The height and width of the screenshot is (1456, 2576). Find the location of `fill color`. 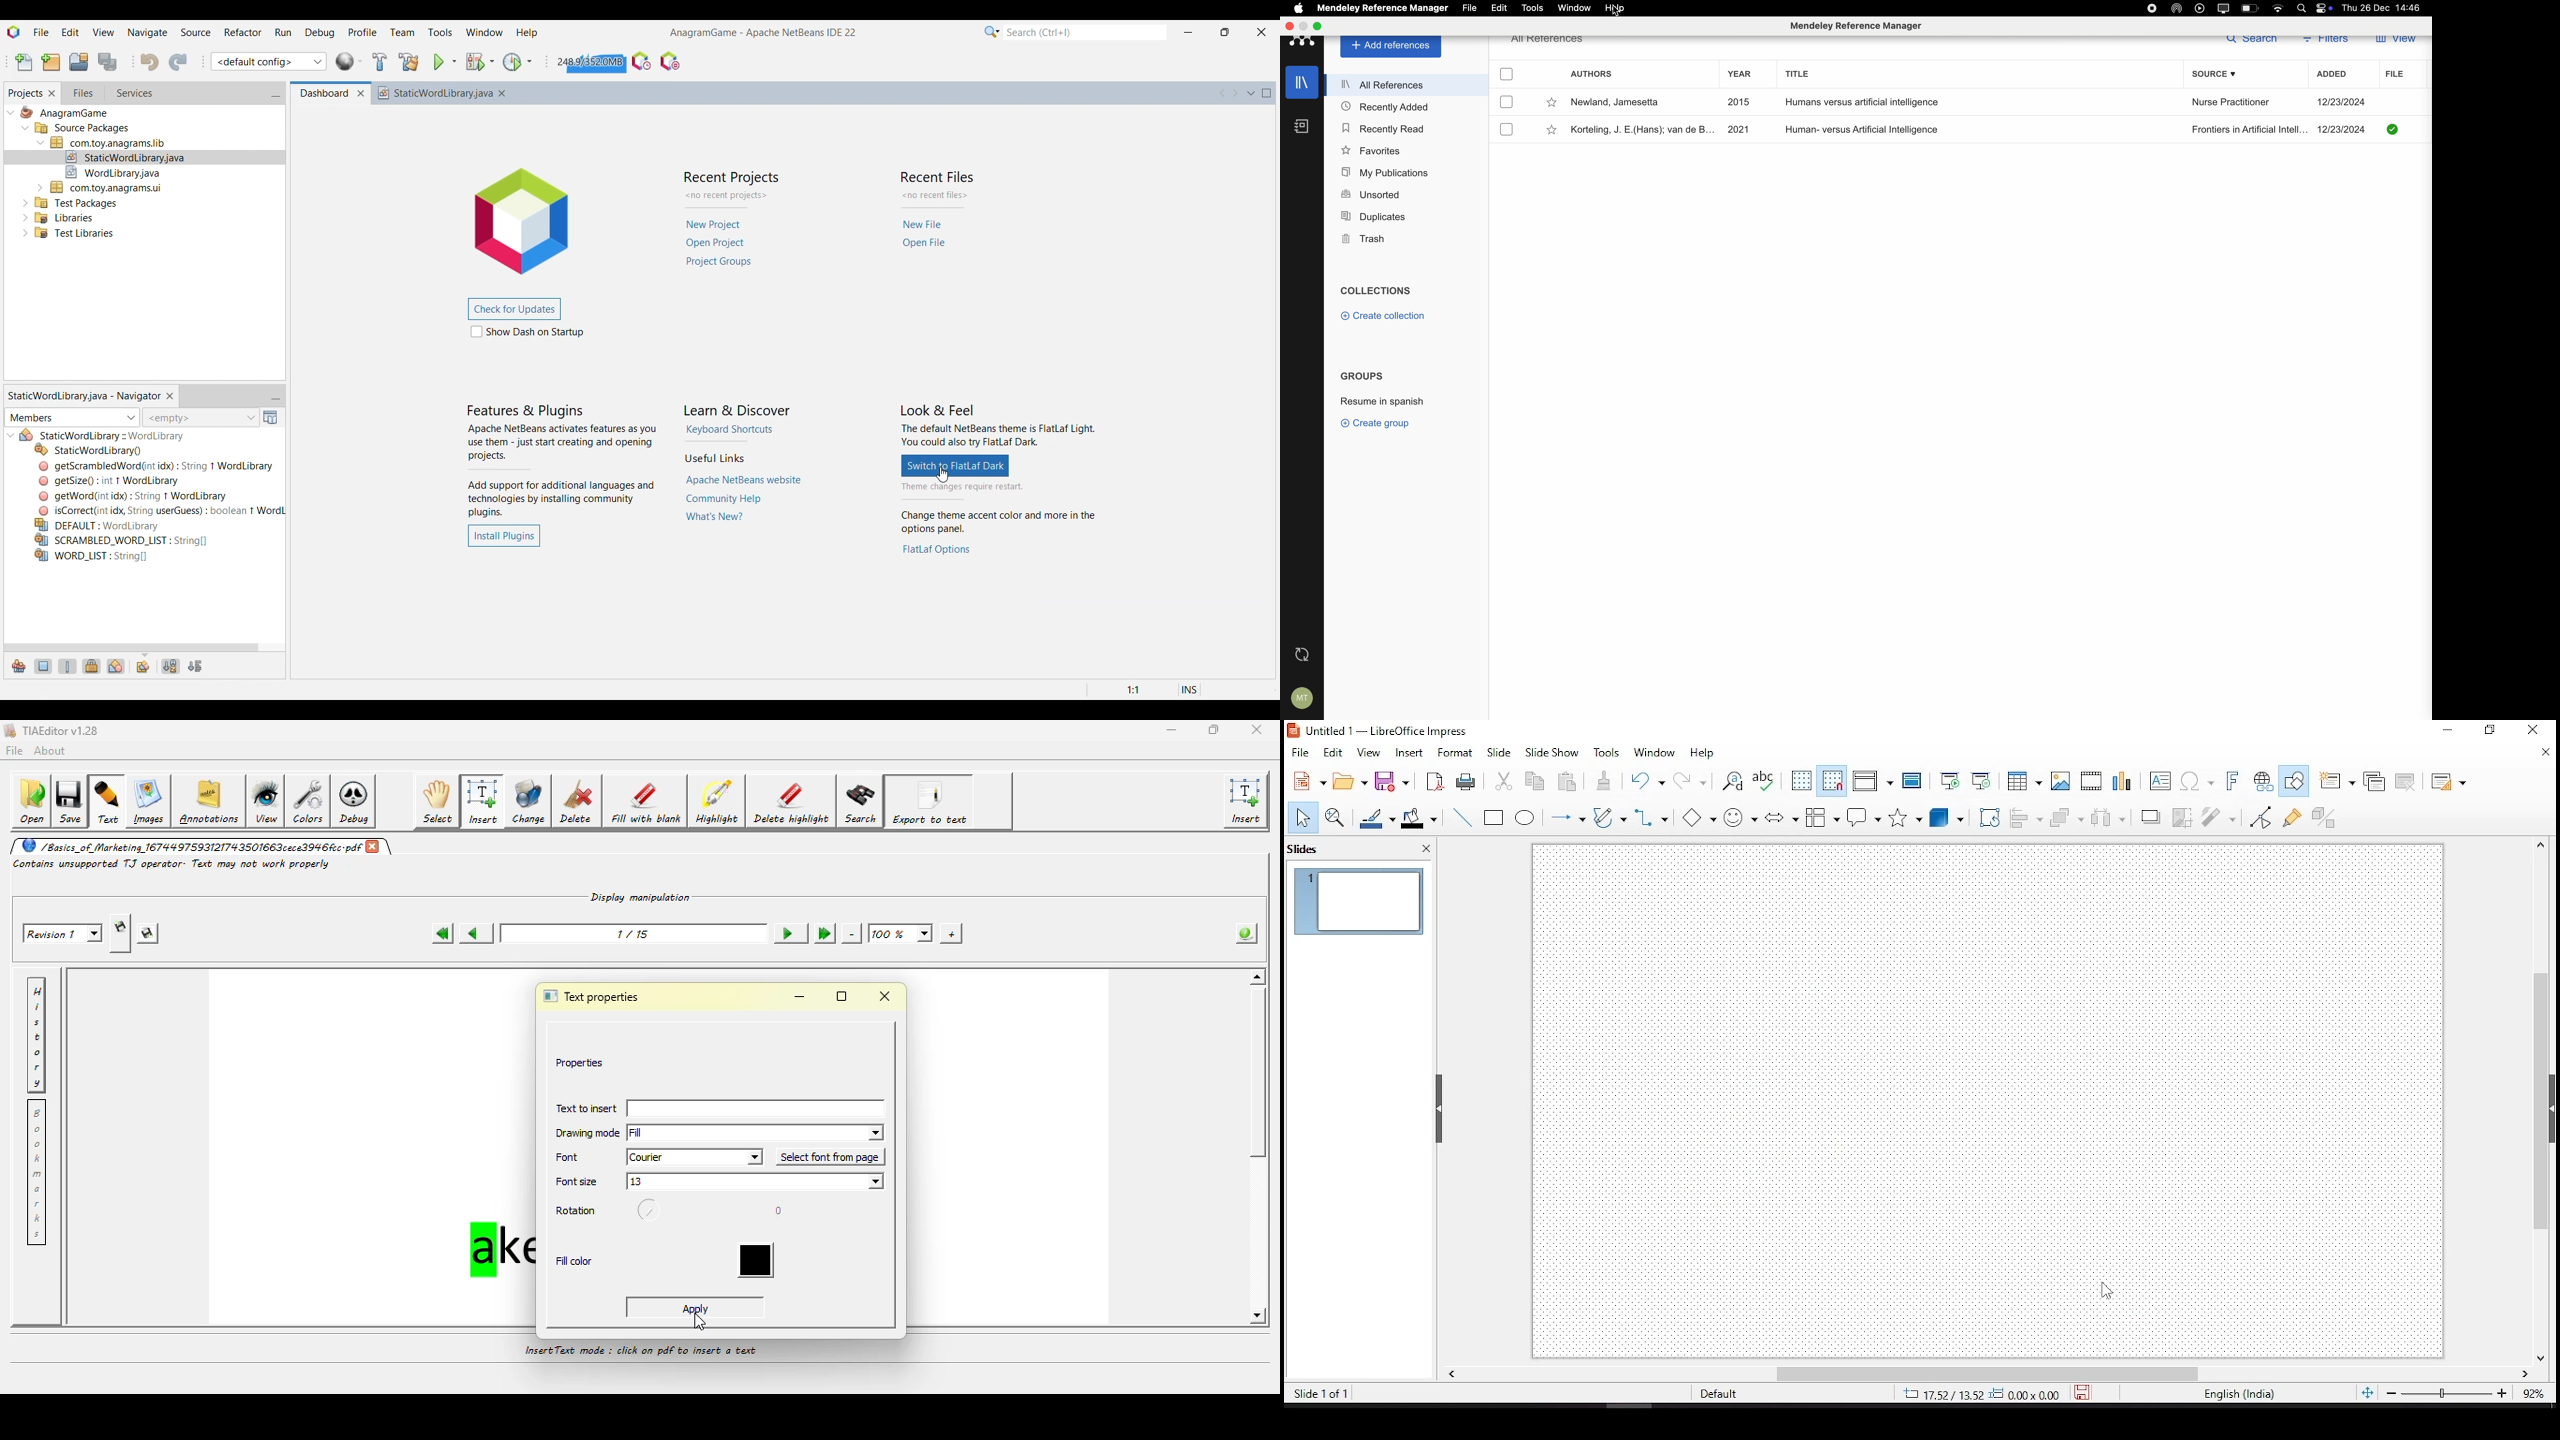

fill color is located at coordinates (1419, 819).